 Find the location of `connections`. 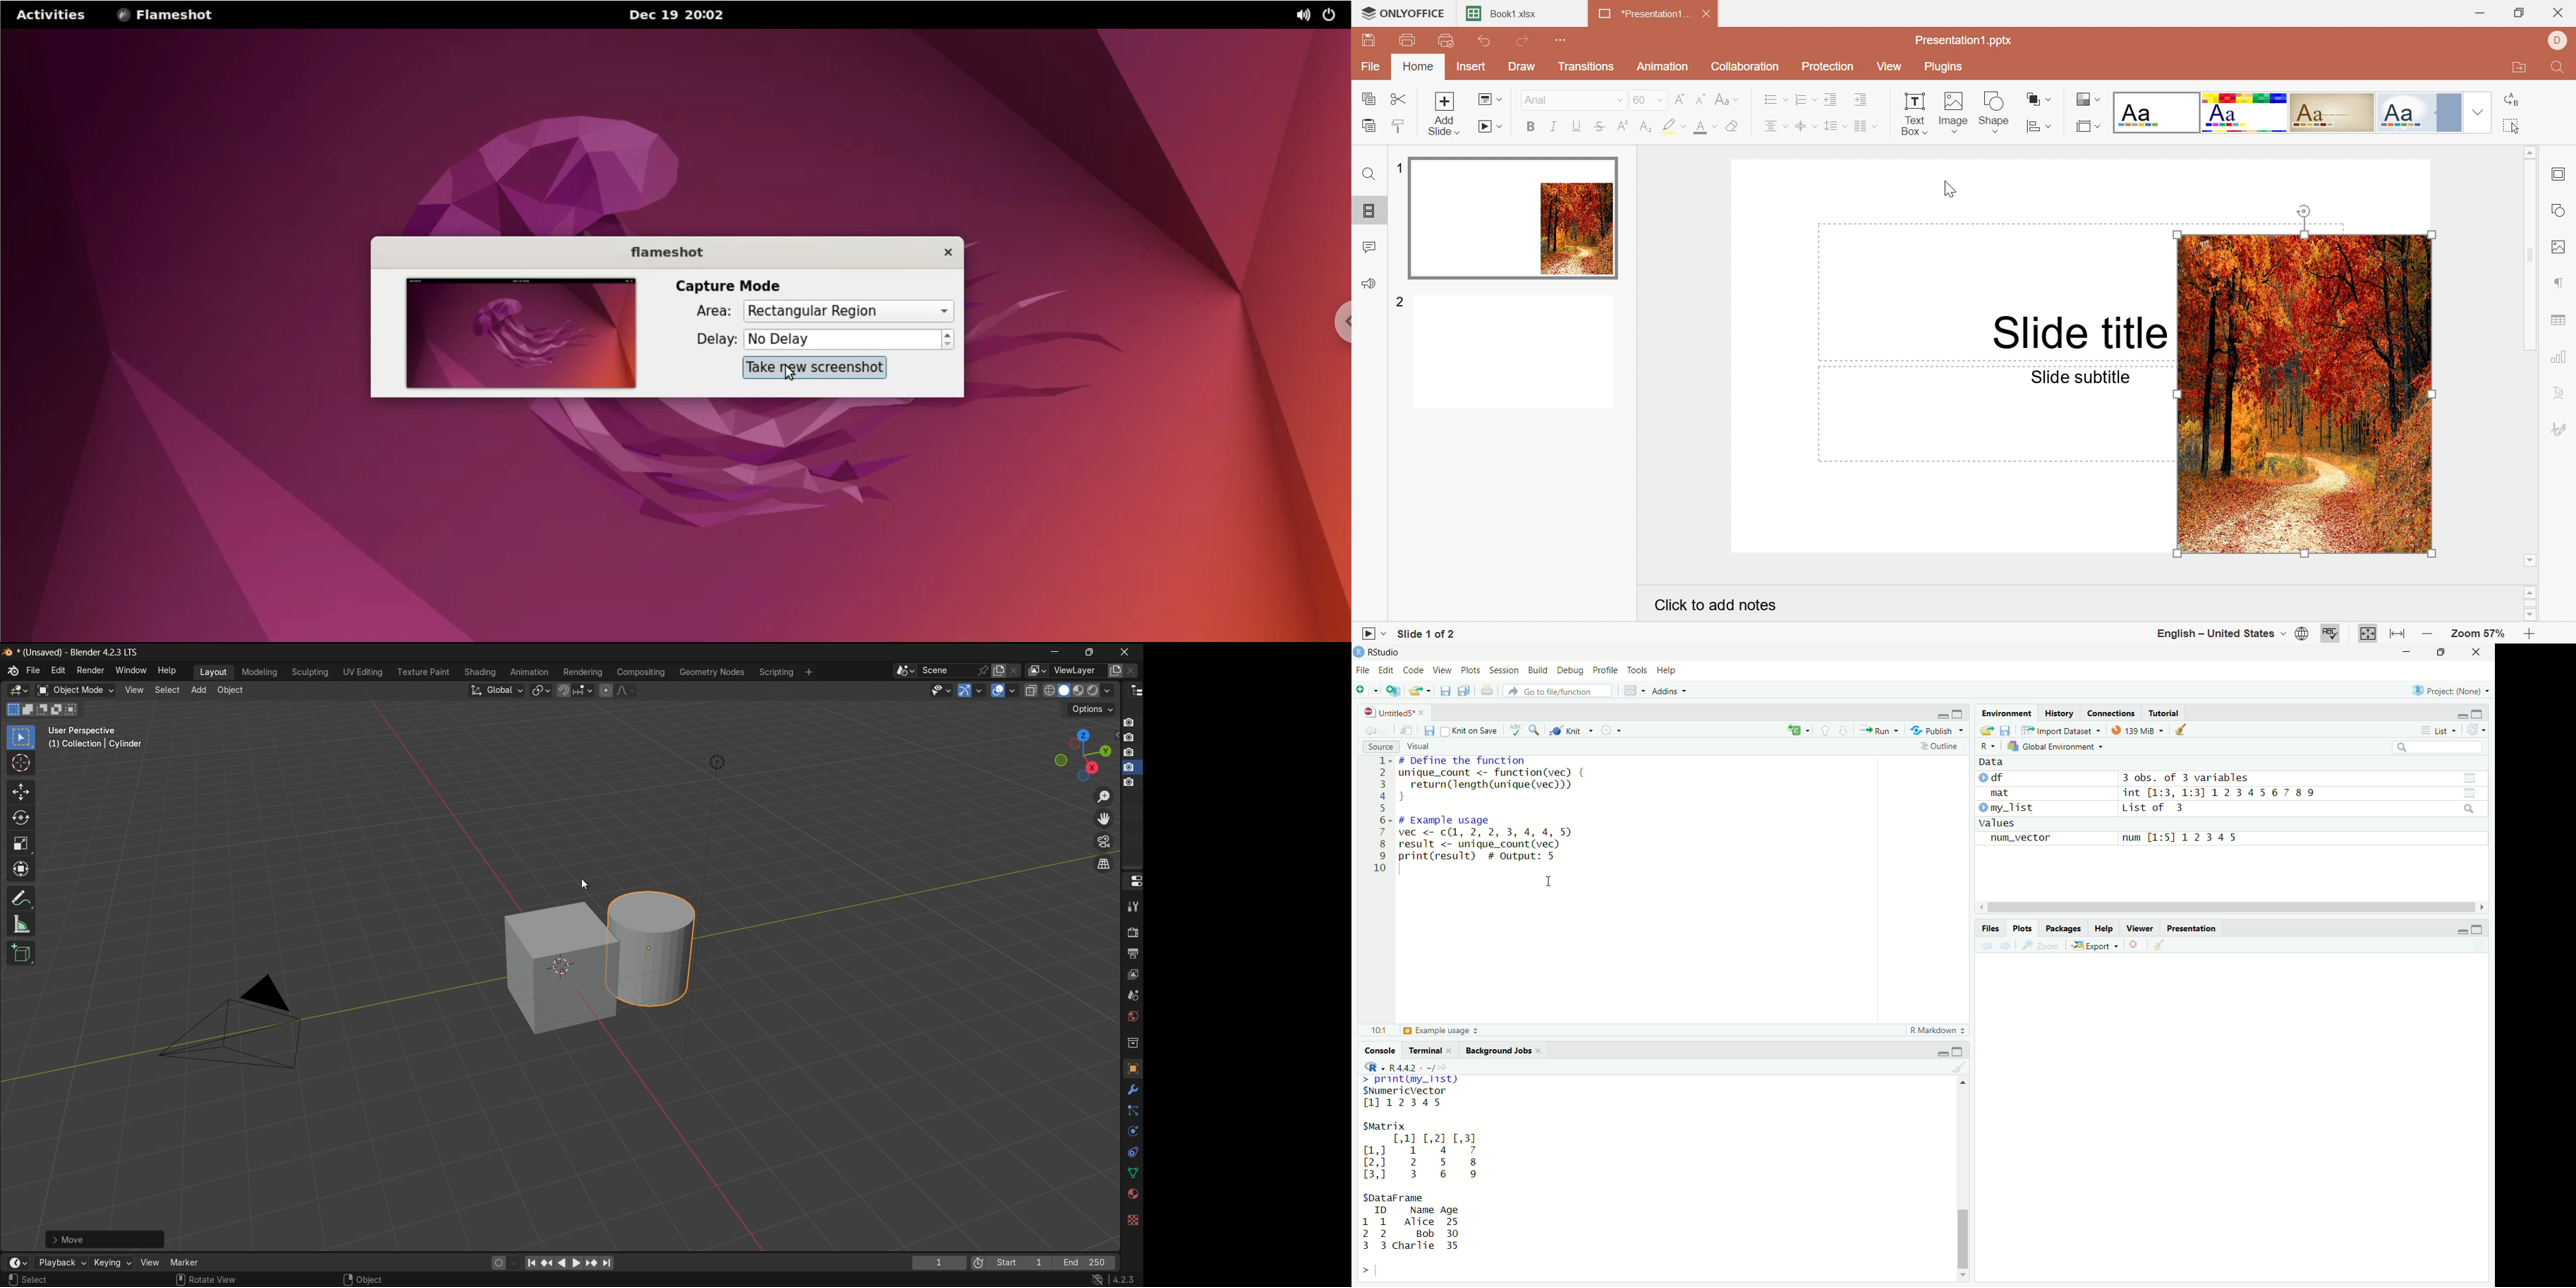

connections is located at coordinates (2111, 713).